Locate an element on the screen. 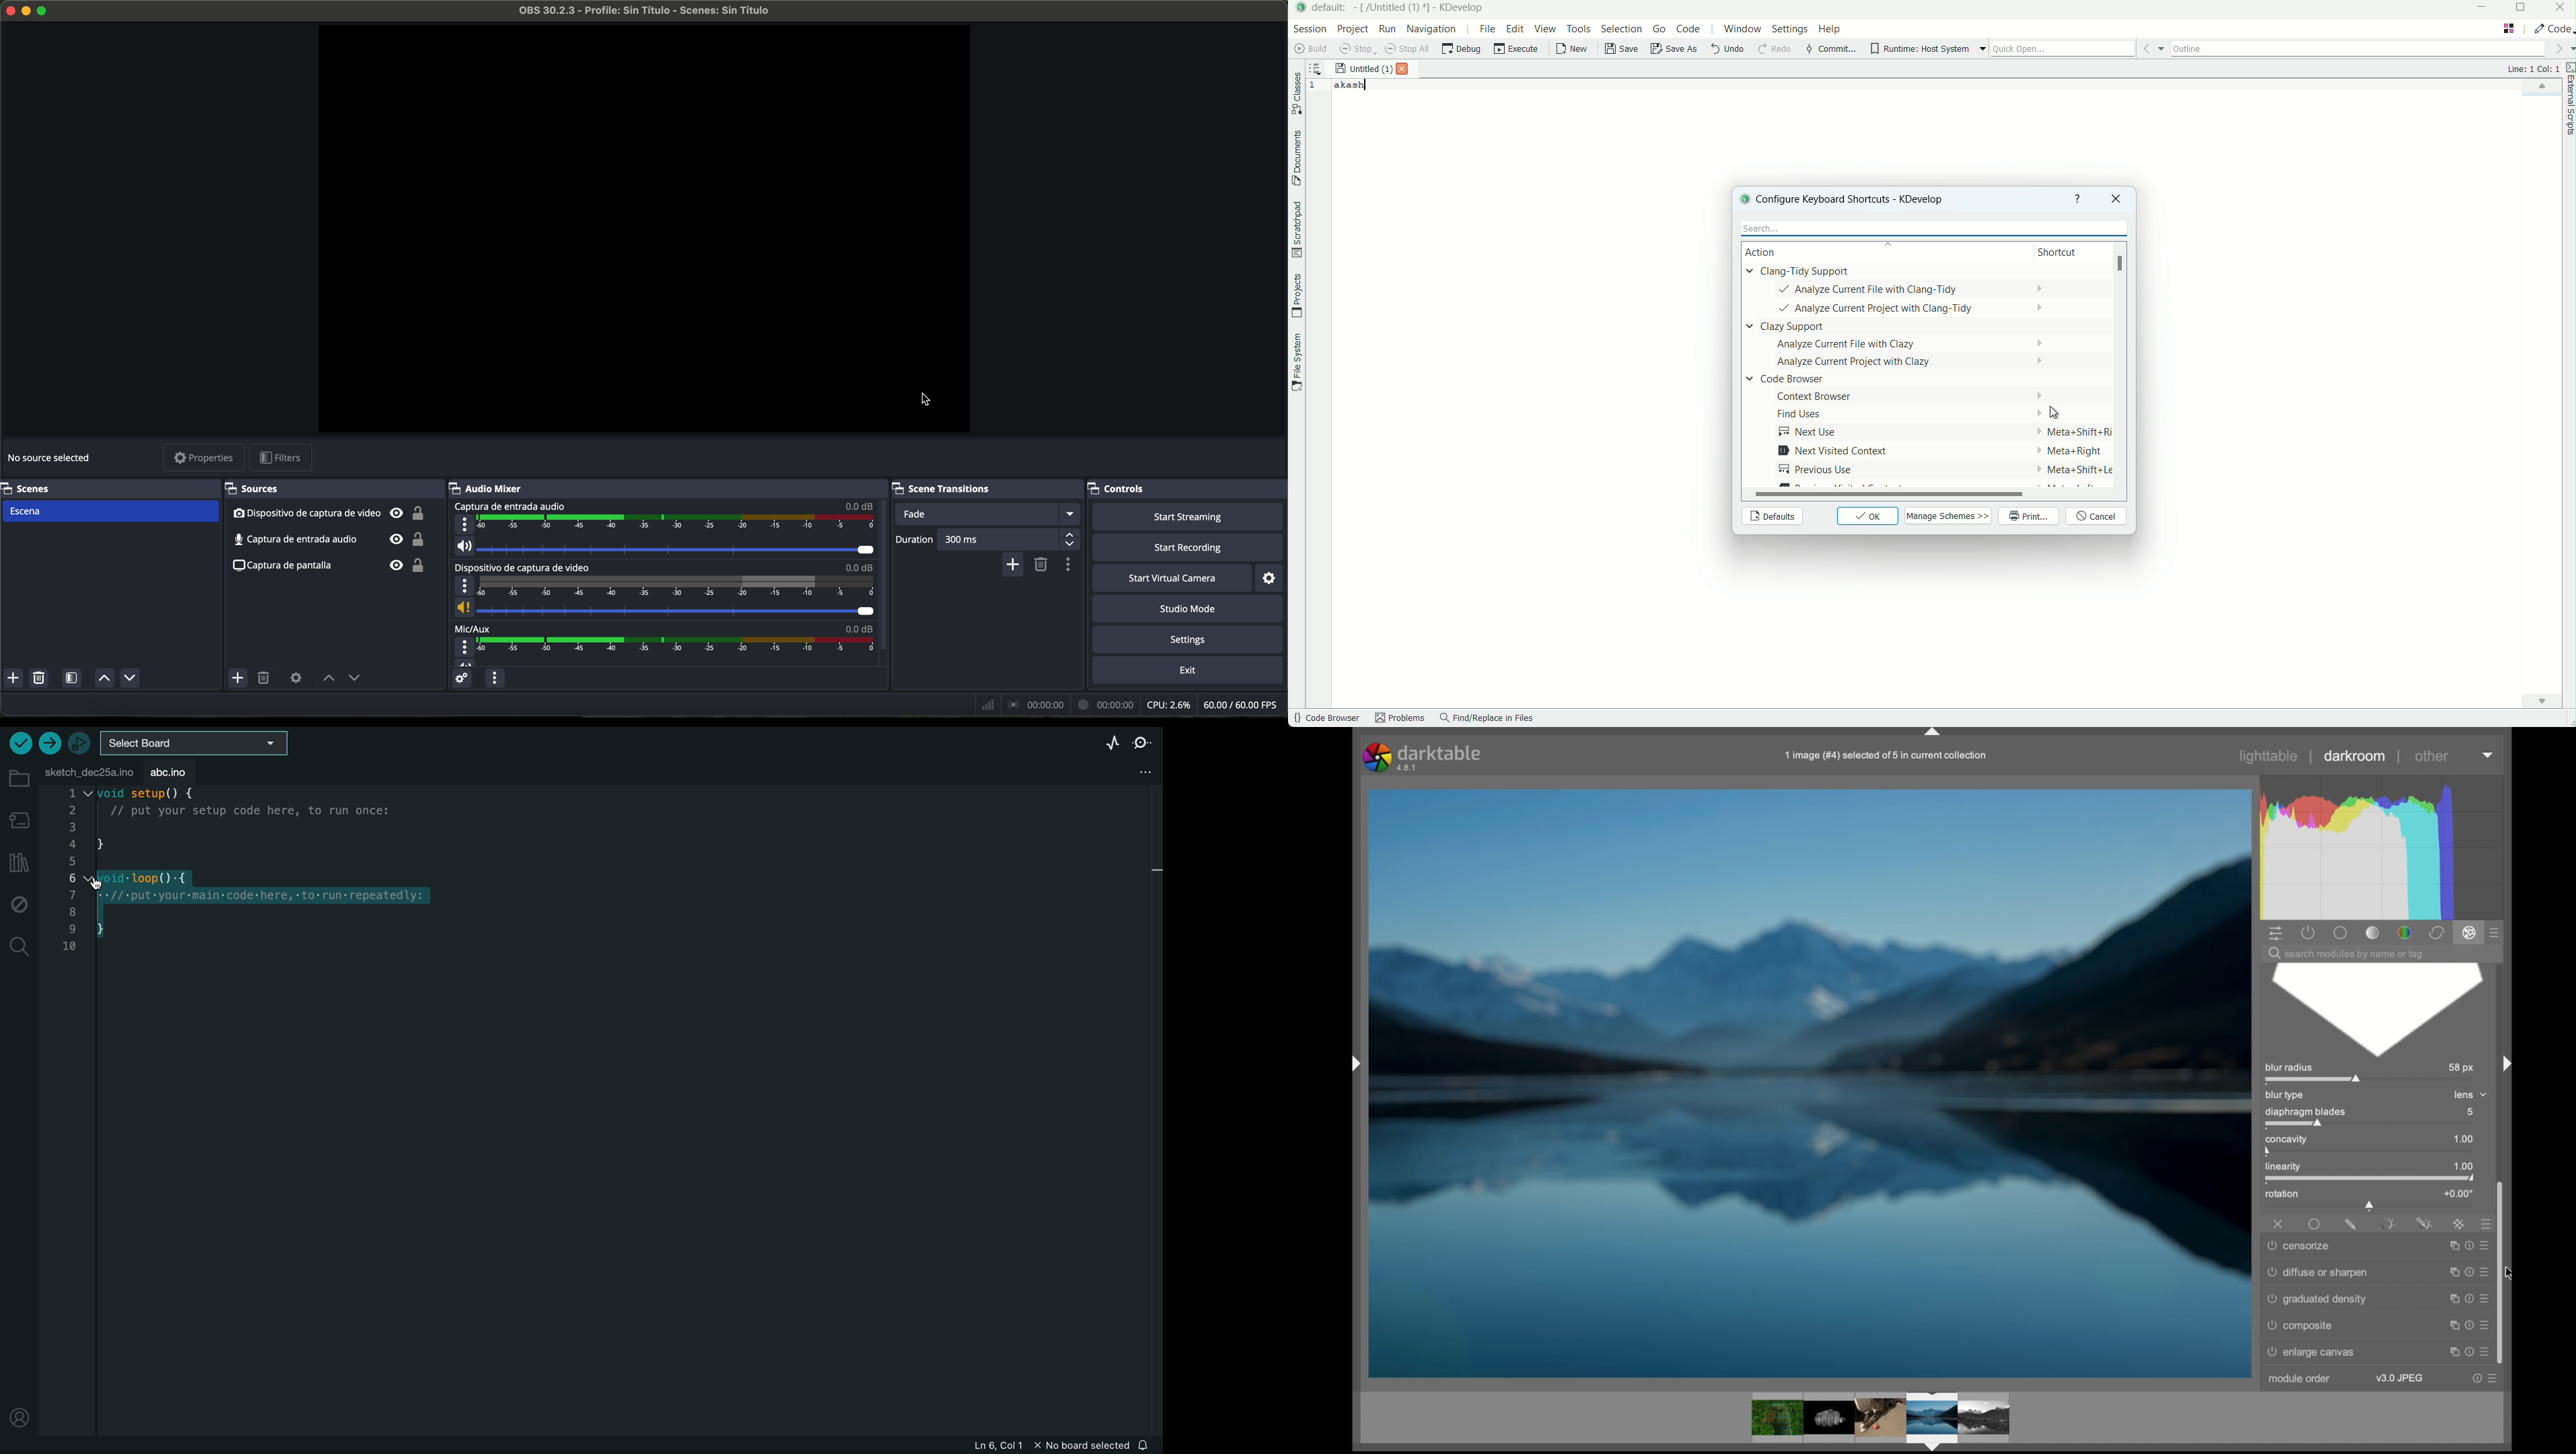  maximize is located at coordinates (44, 10).